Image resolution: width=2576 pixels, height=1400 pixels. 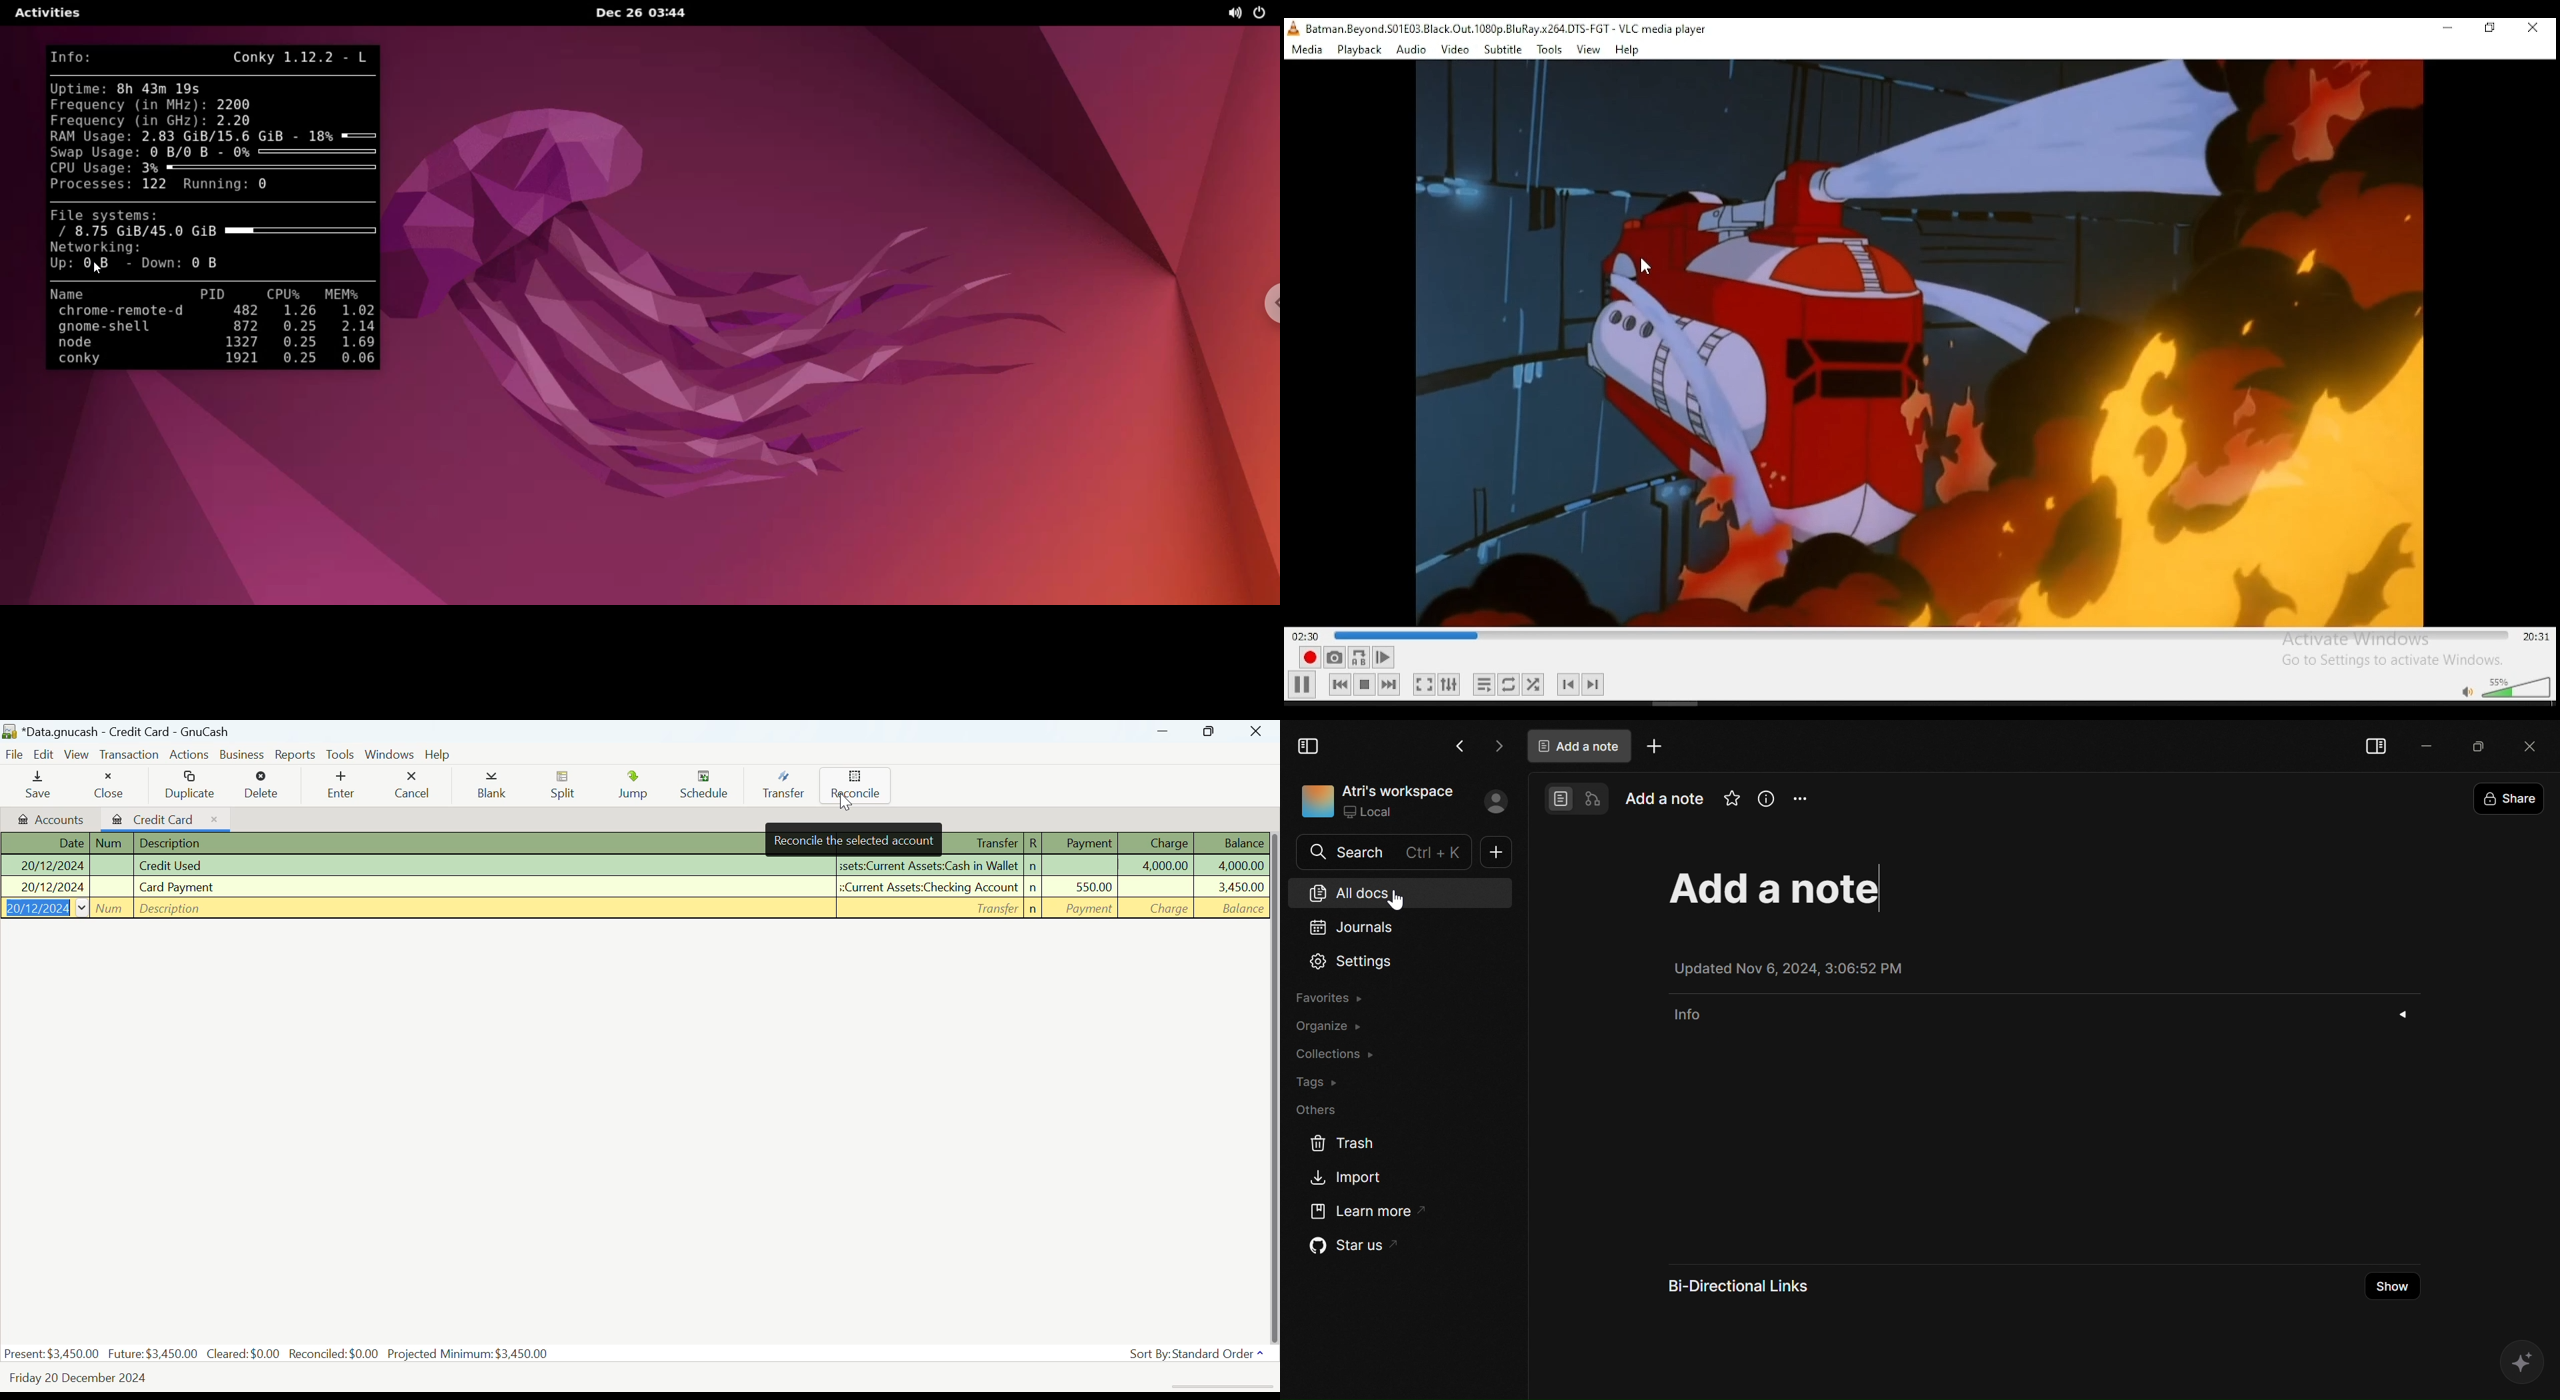 I want to click on Show, so click(x=2393, y=1285).